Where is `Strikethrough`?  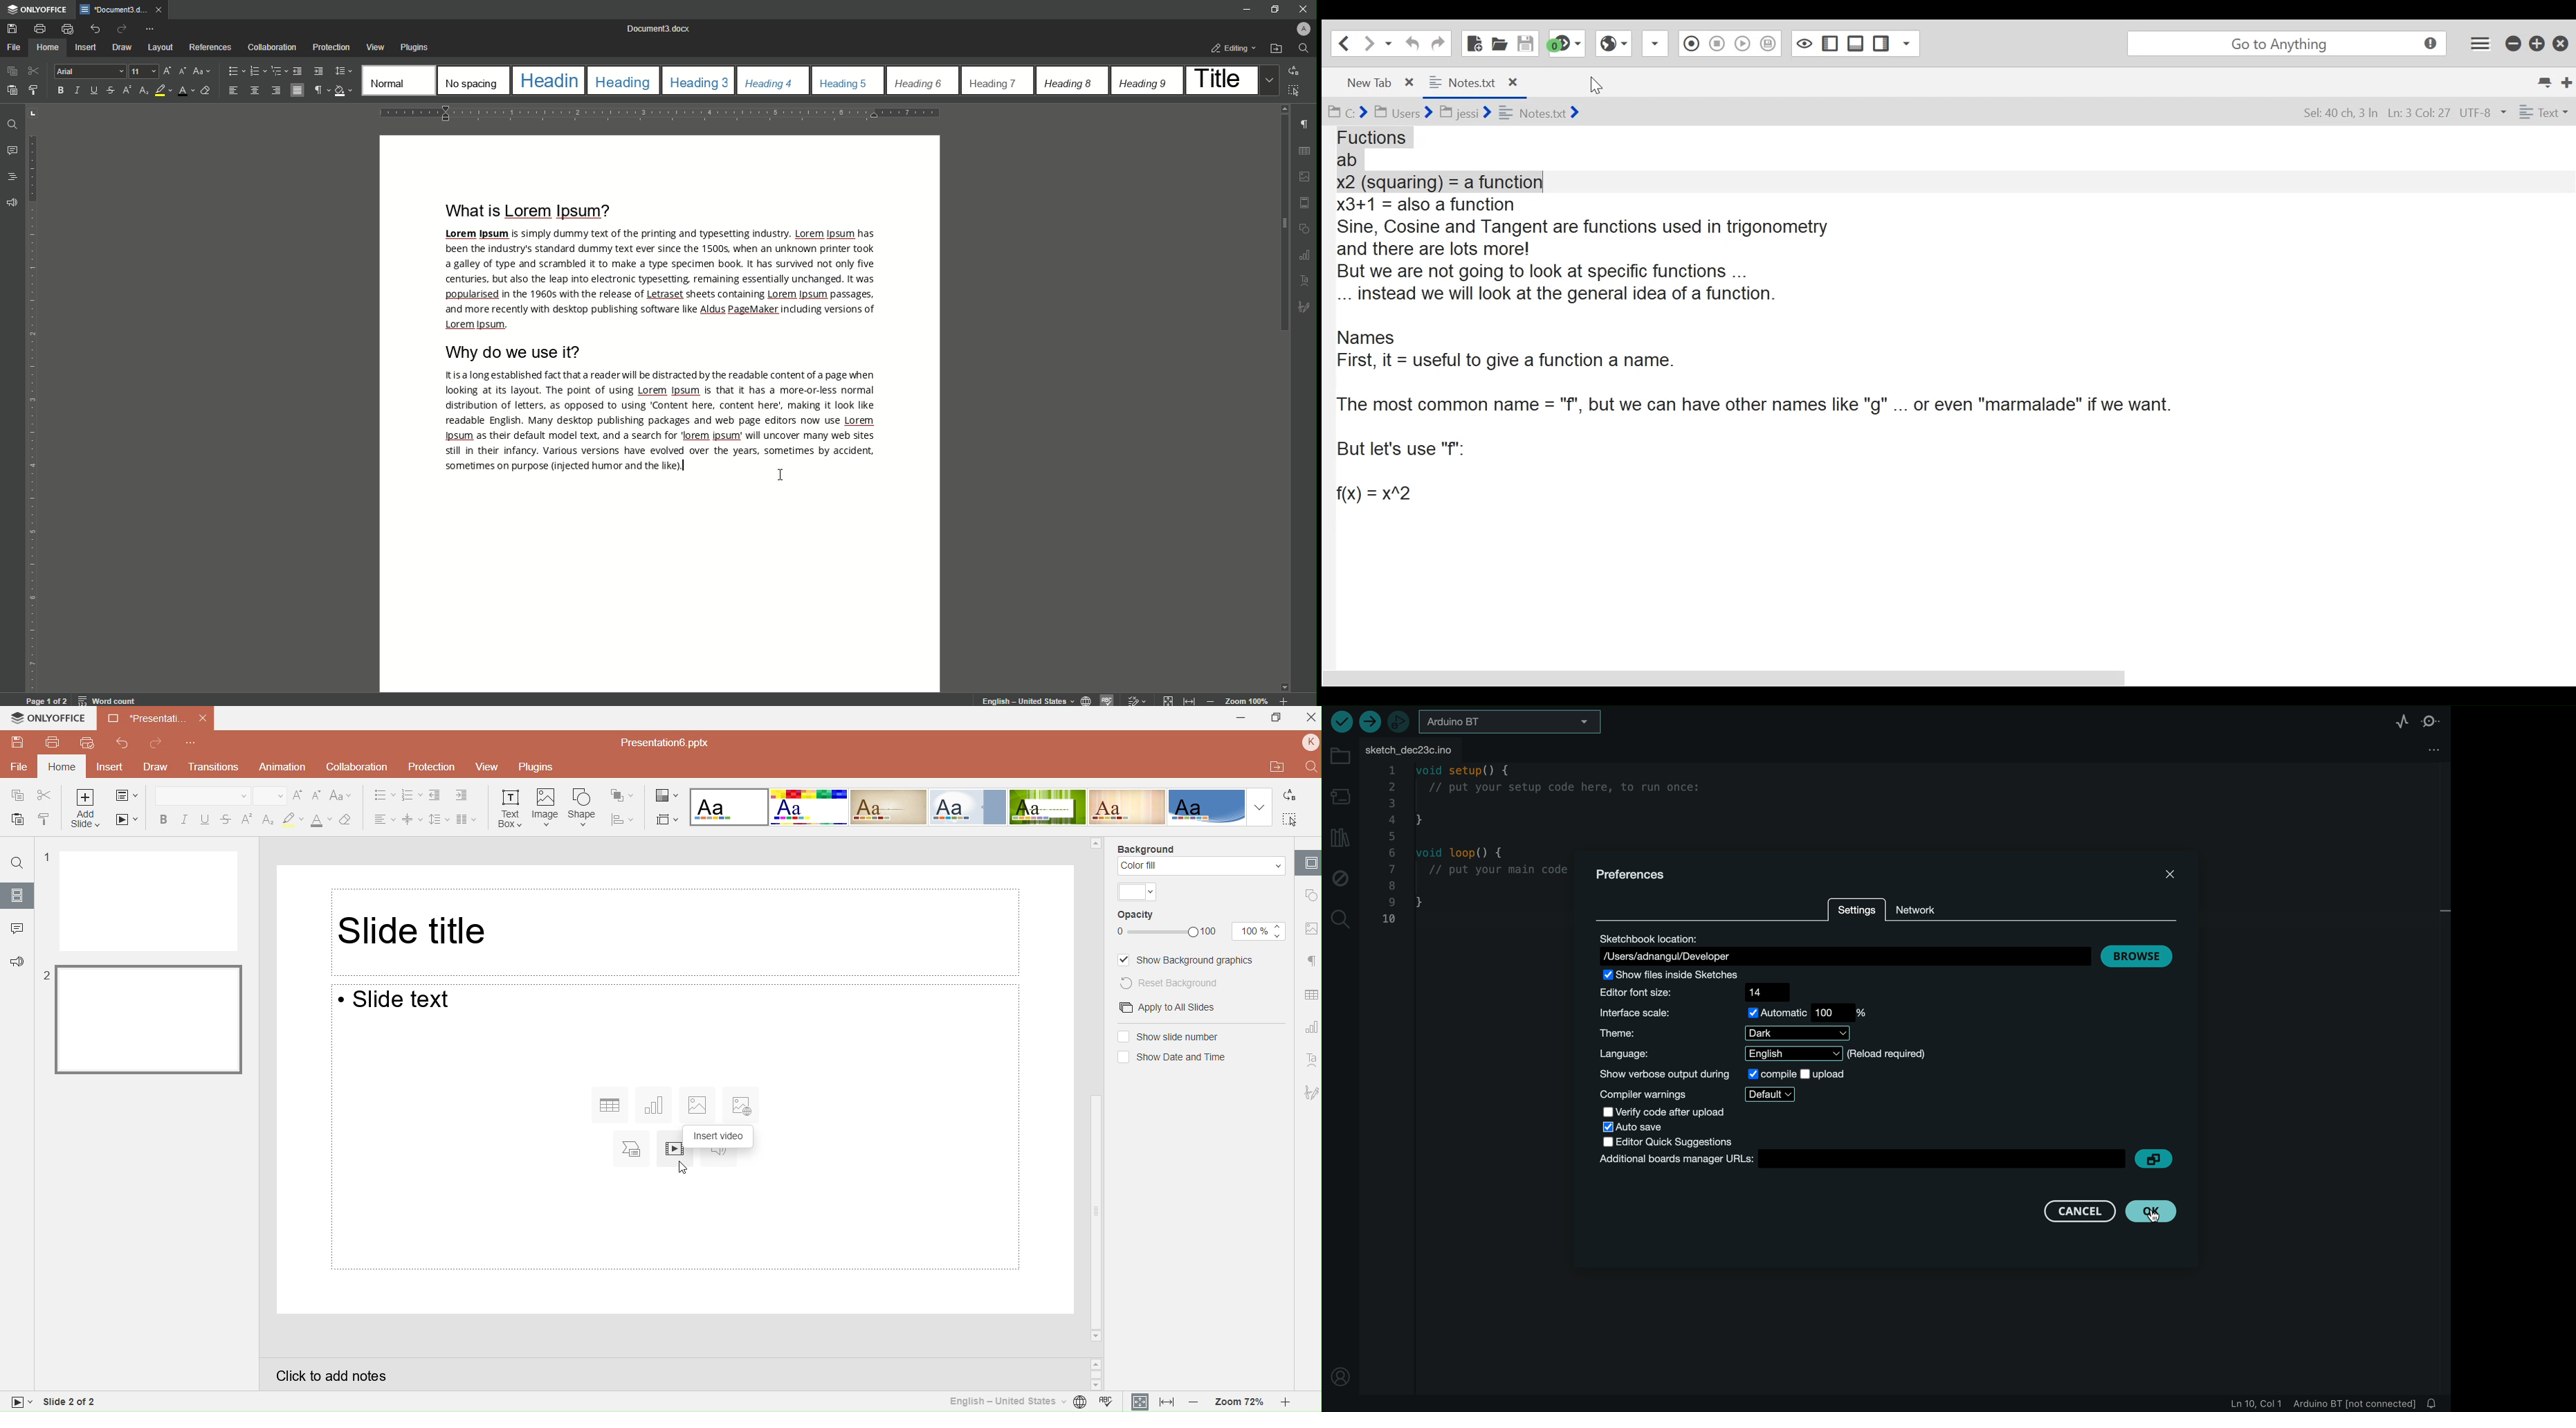 Strikethrough is located at coordinates (109, 91).